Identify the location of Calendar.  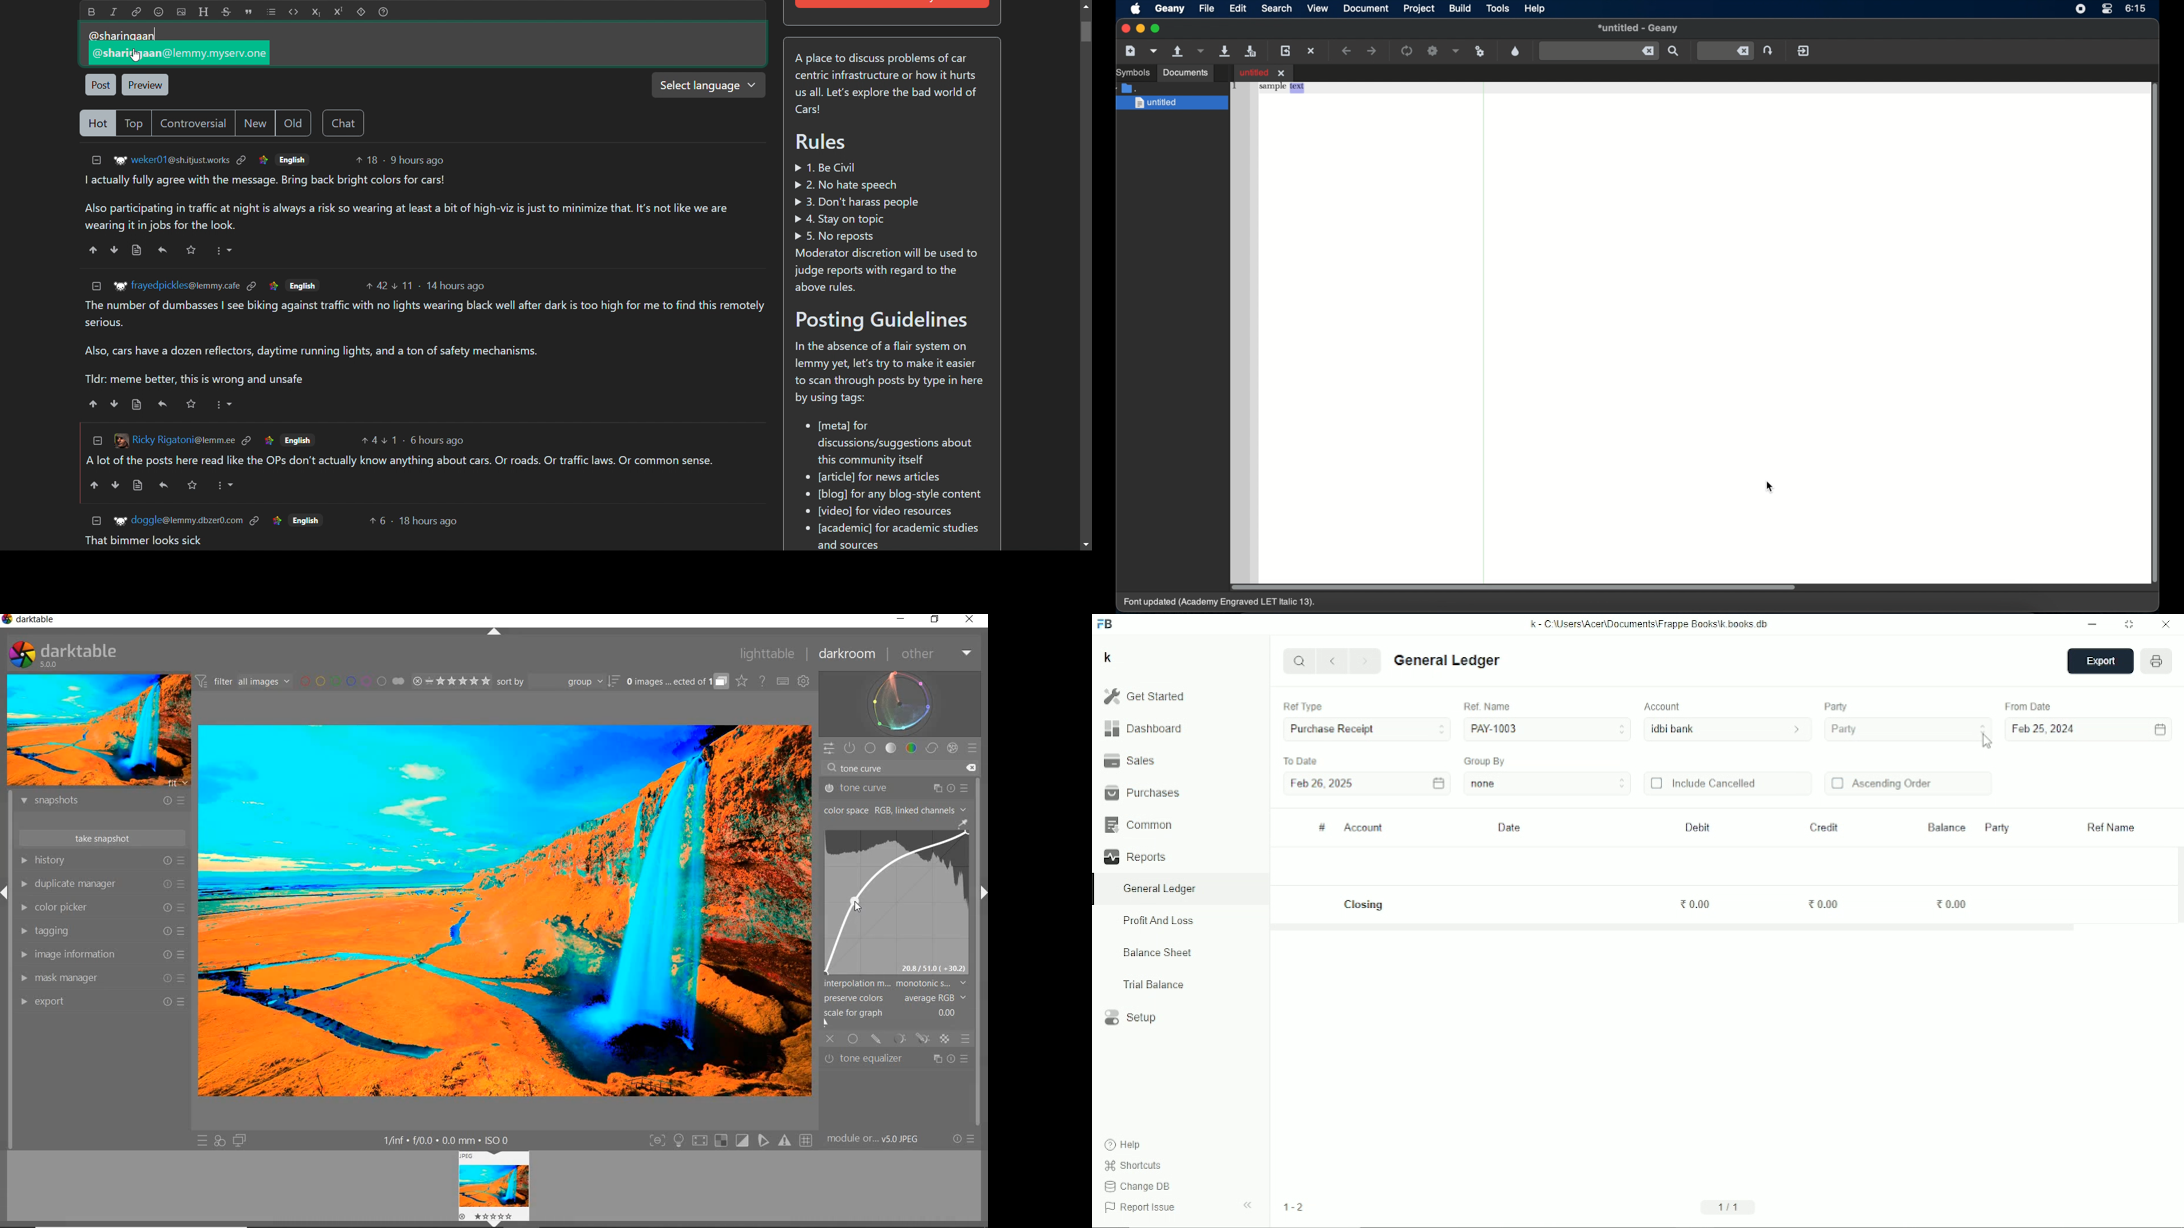
(2160, 730).